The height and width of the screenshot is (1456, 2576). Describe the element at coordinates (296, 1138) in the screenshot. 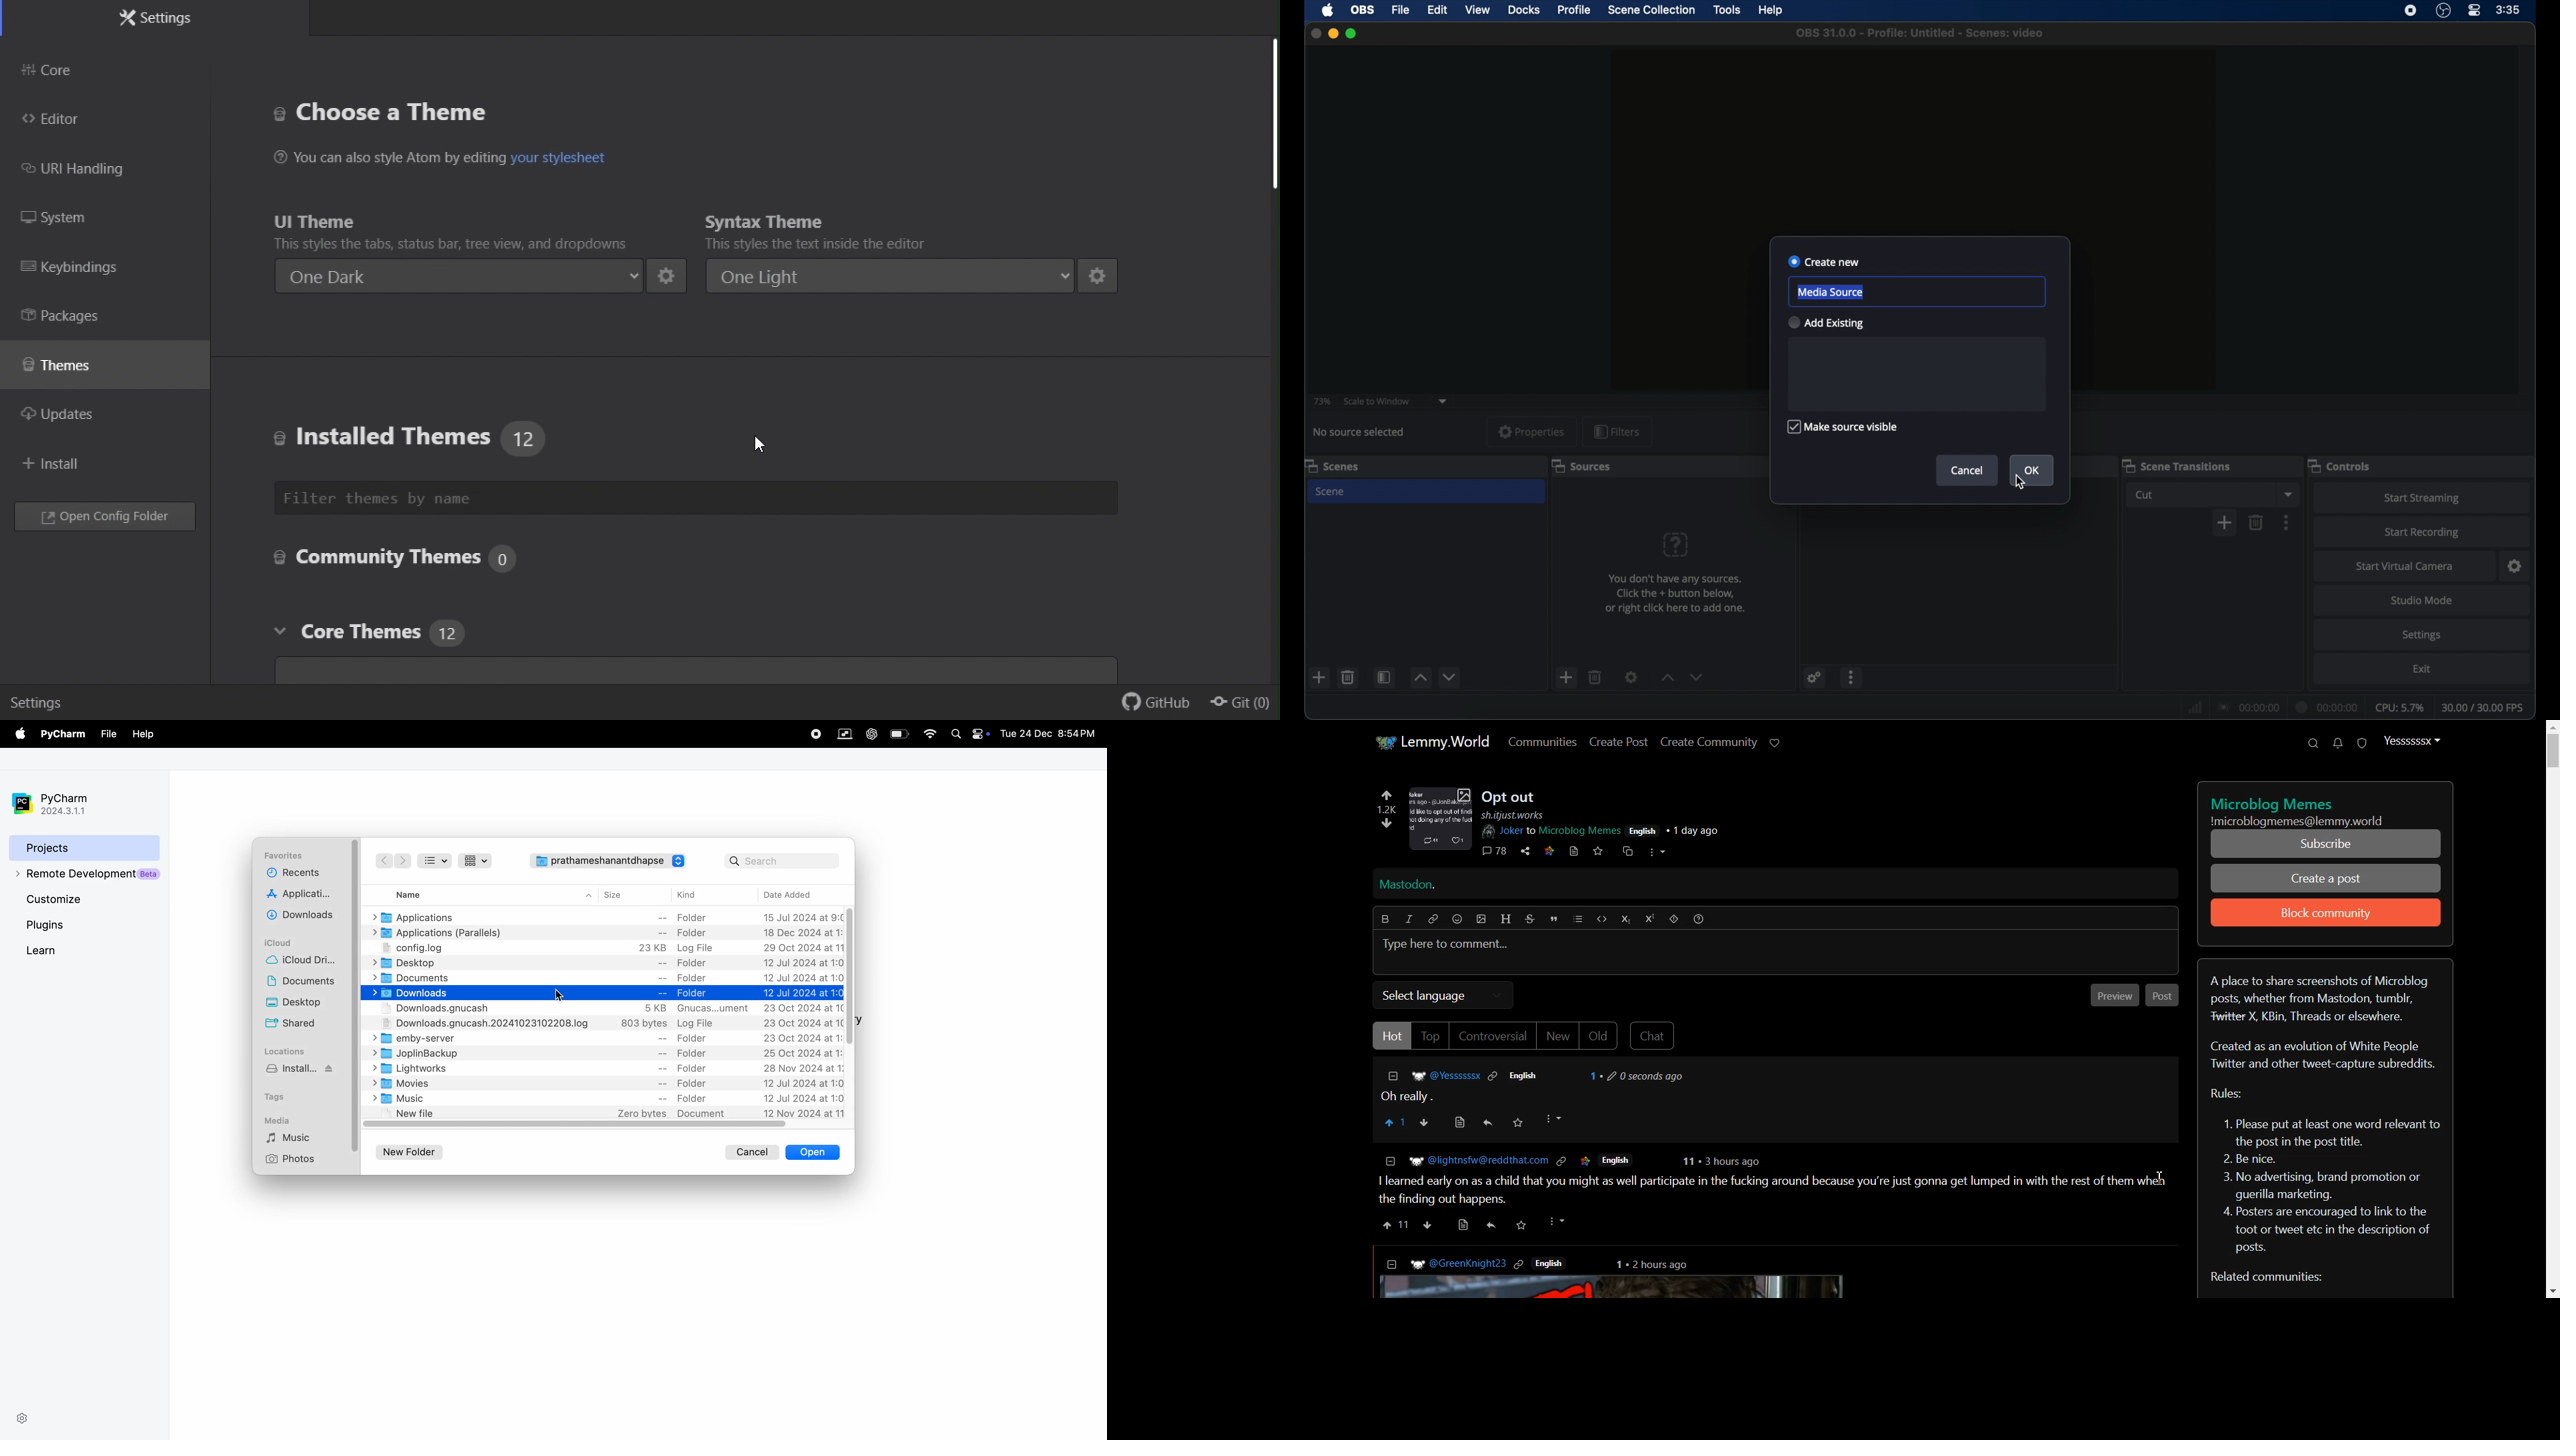

I see `music` at that location.